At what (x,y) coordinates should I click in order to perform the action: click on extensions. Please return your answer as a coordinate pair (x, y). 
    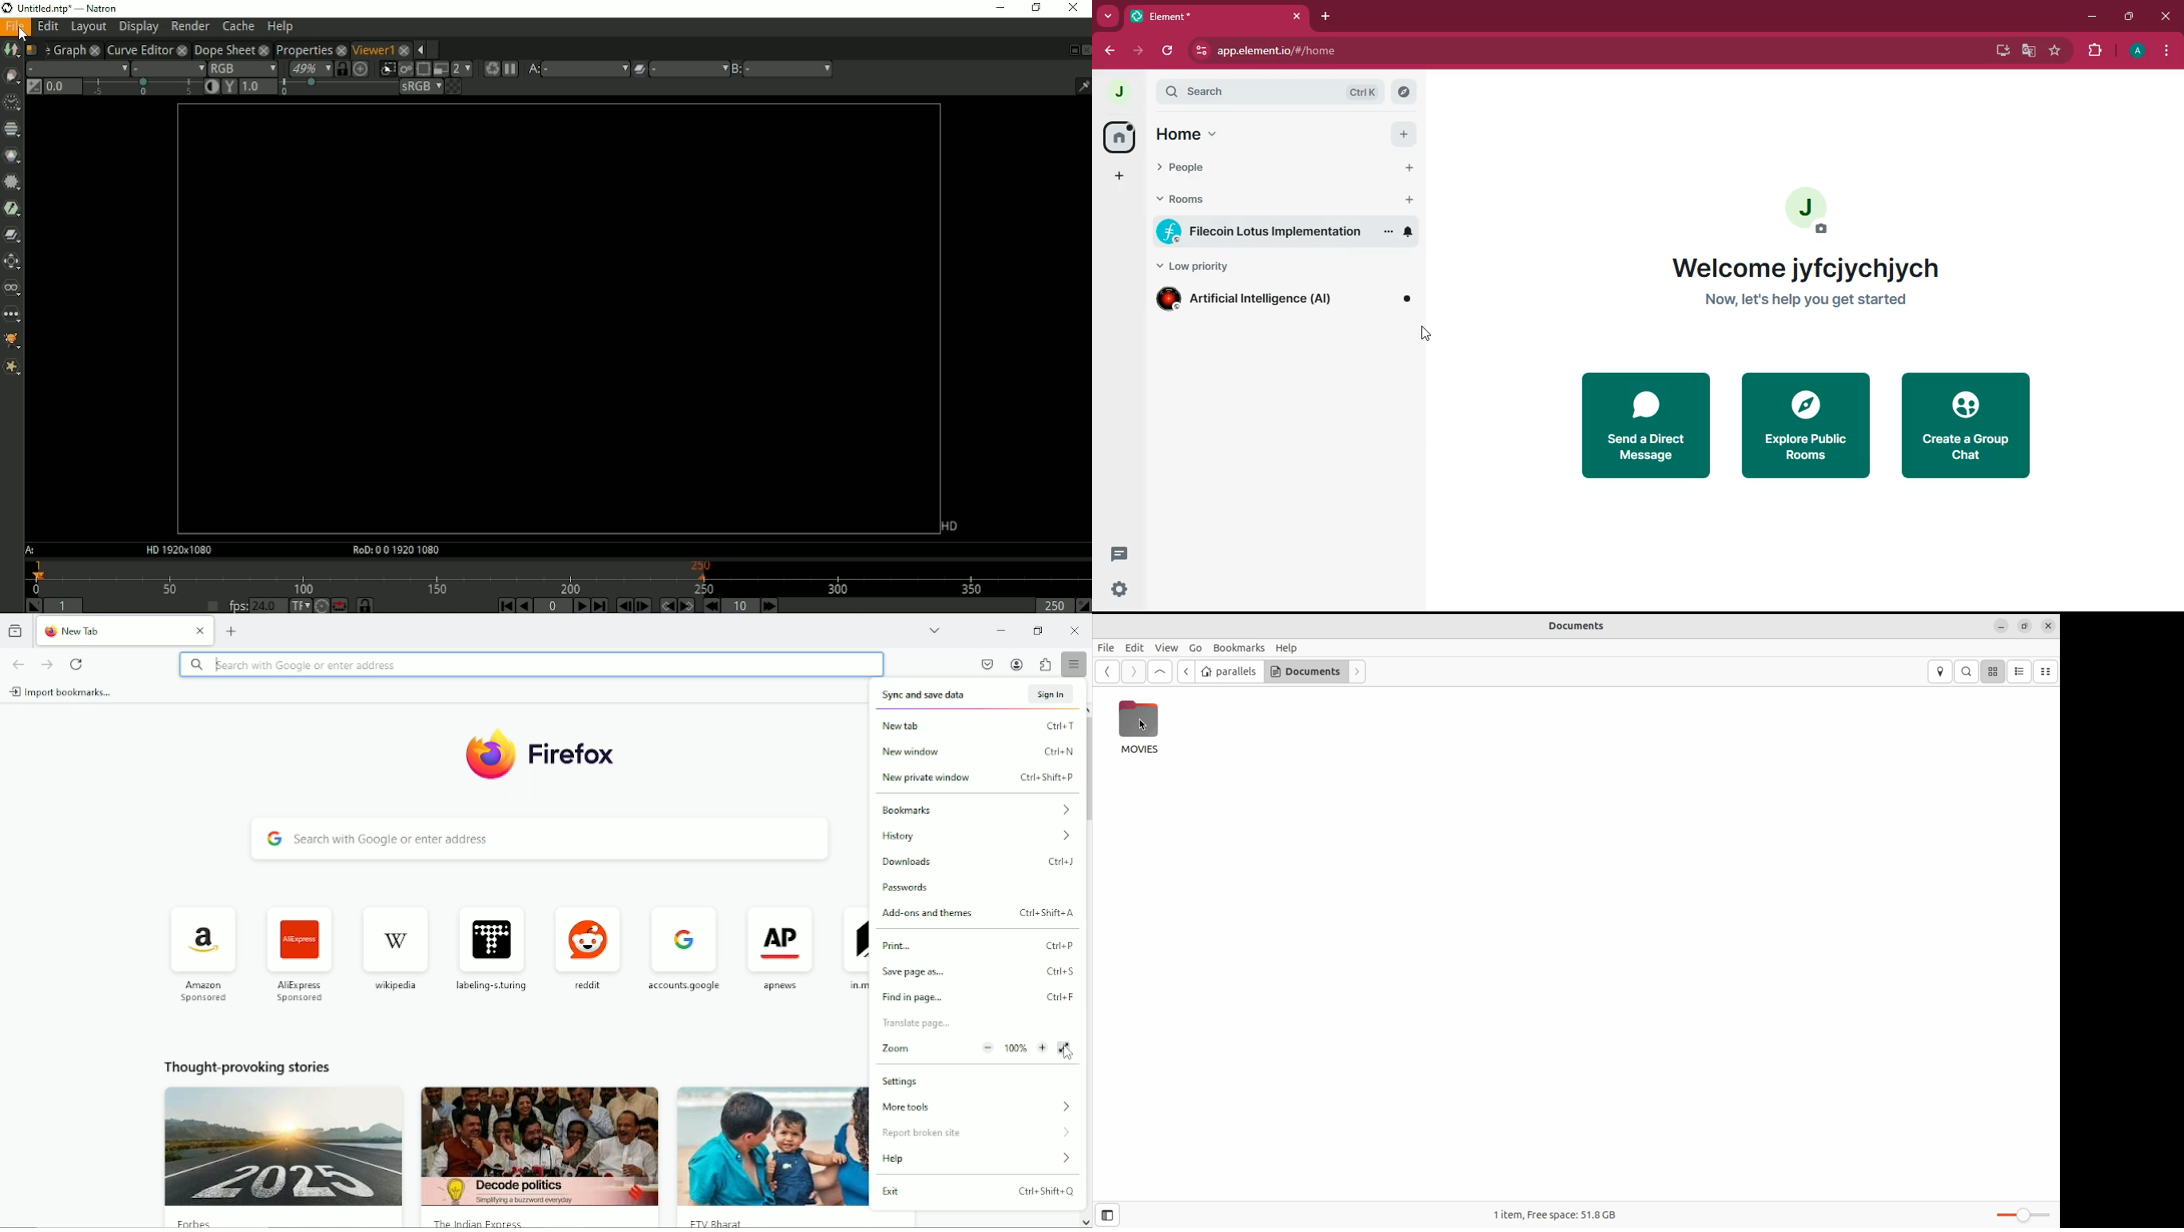
    Looking at the image, I should click on (2094, 52).